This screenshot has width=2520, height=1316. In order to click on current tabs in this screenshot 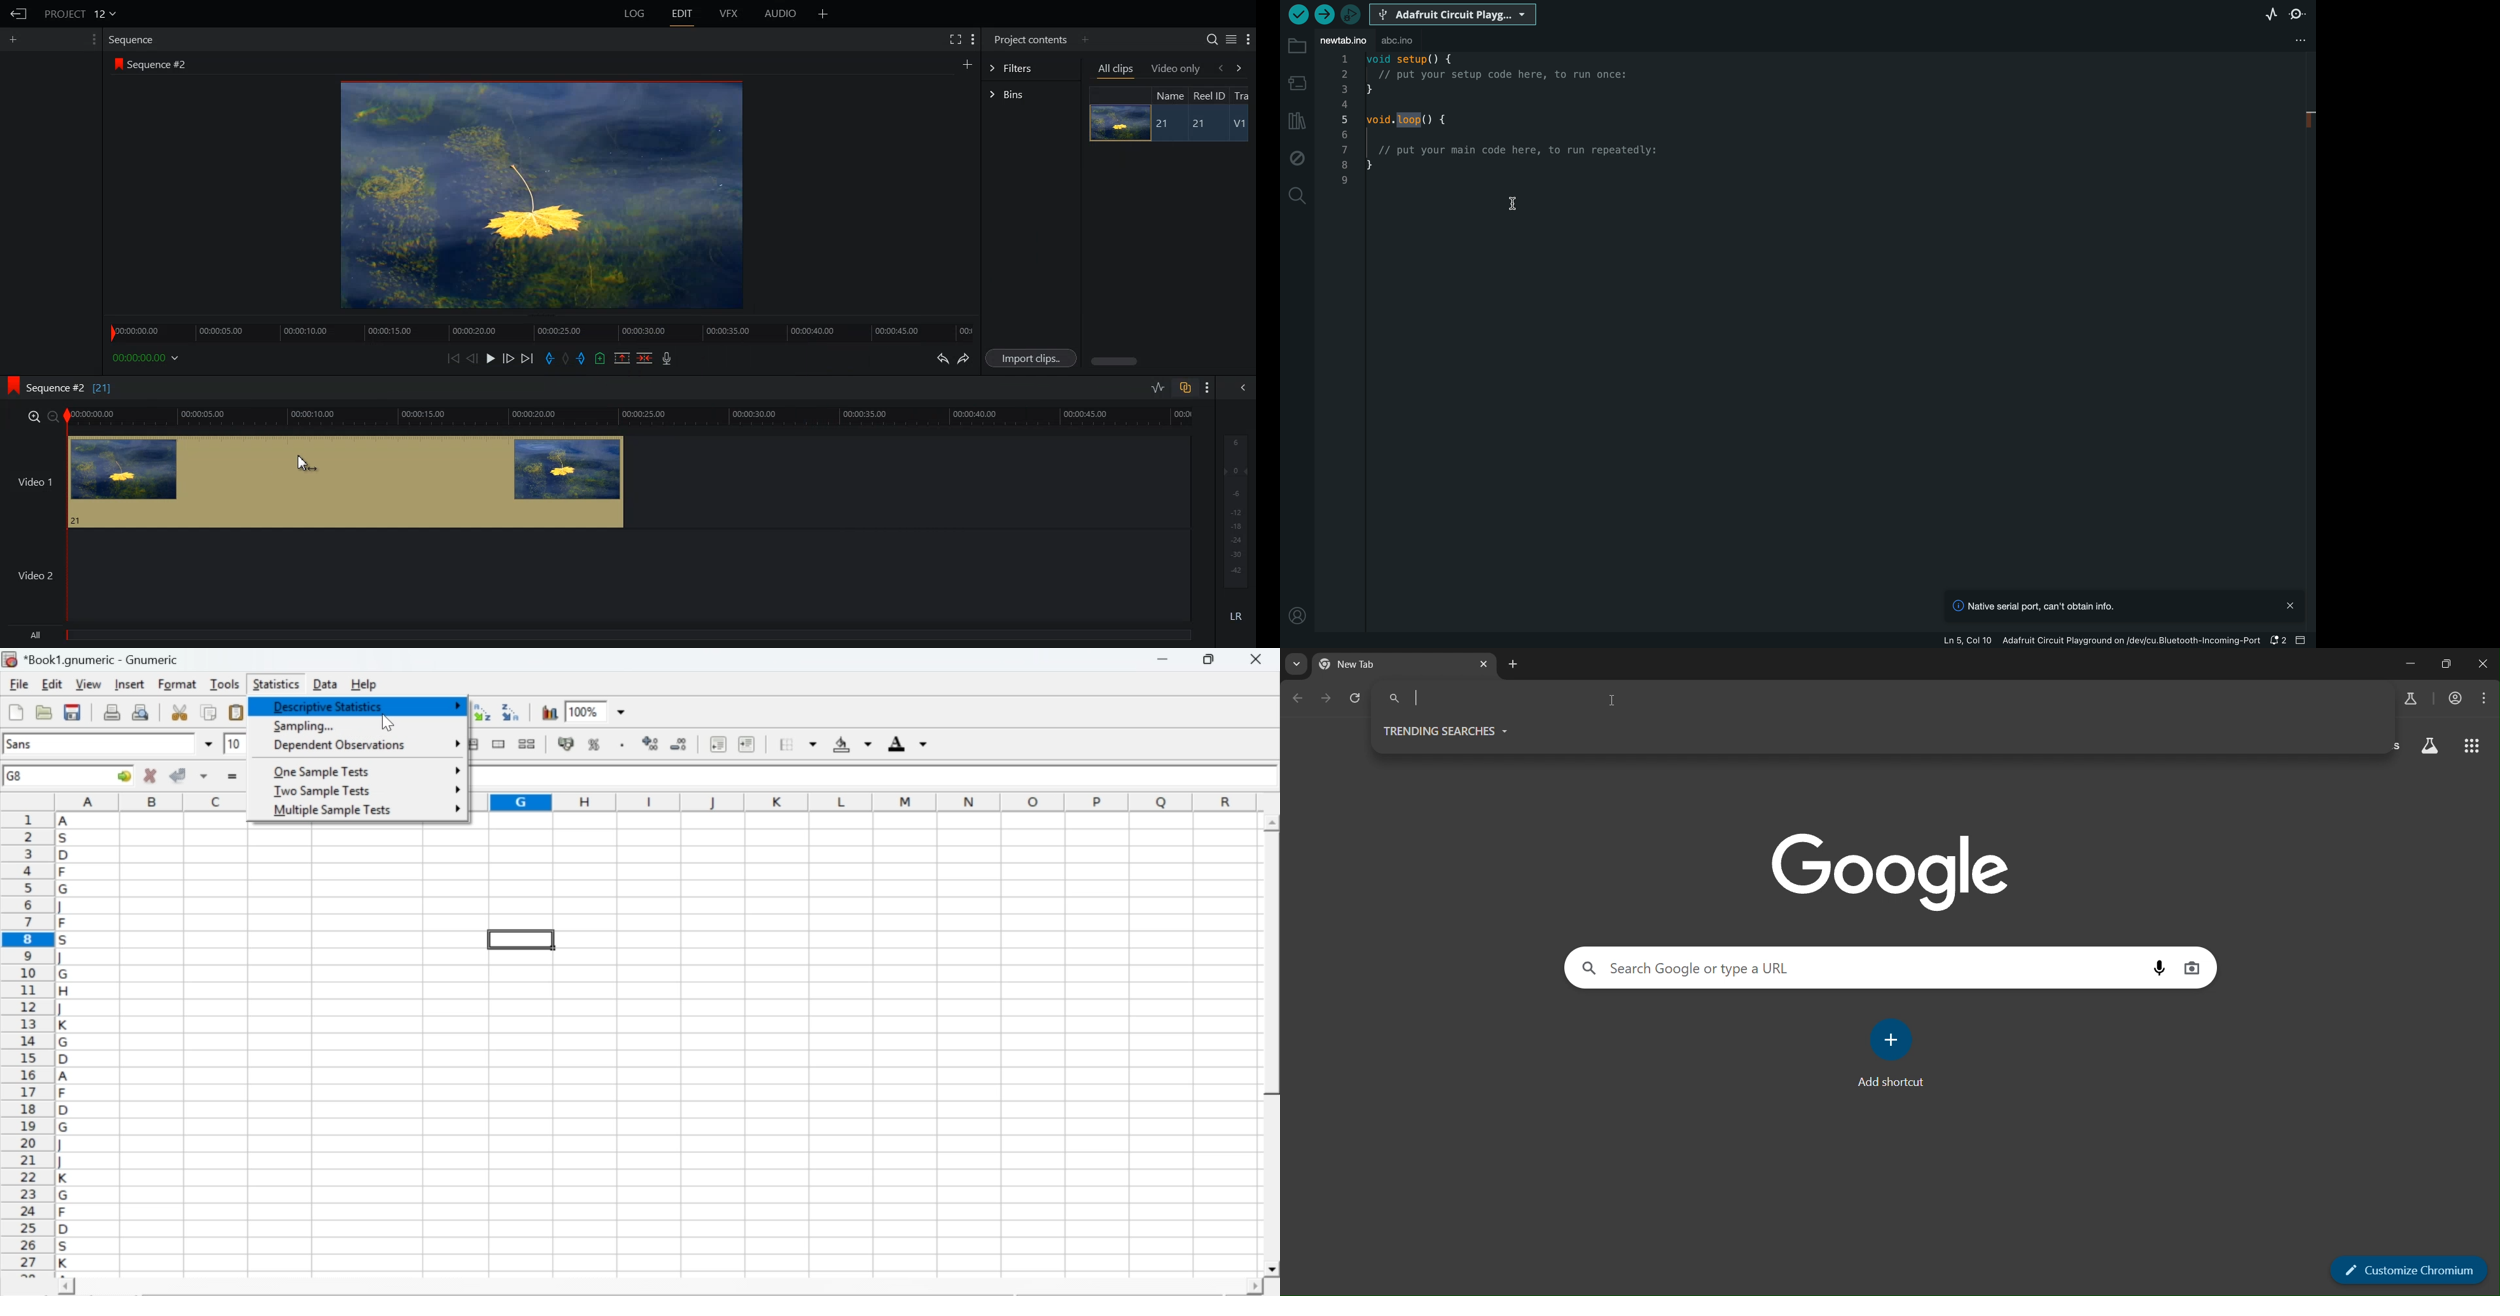, I will do `click(1377, 665)`.